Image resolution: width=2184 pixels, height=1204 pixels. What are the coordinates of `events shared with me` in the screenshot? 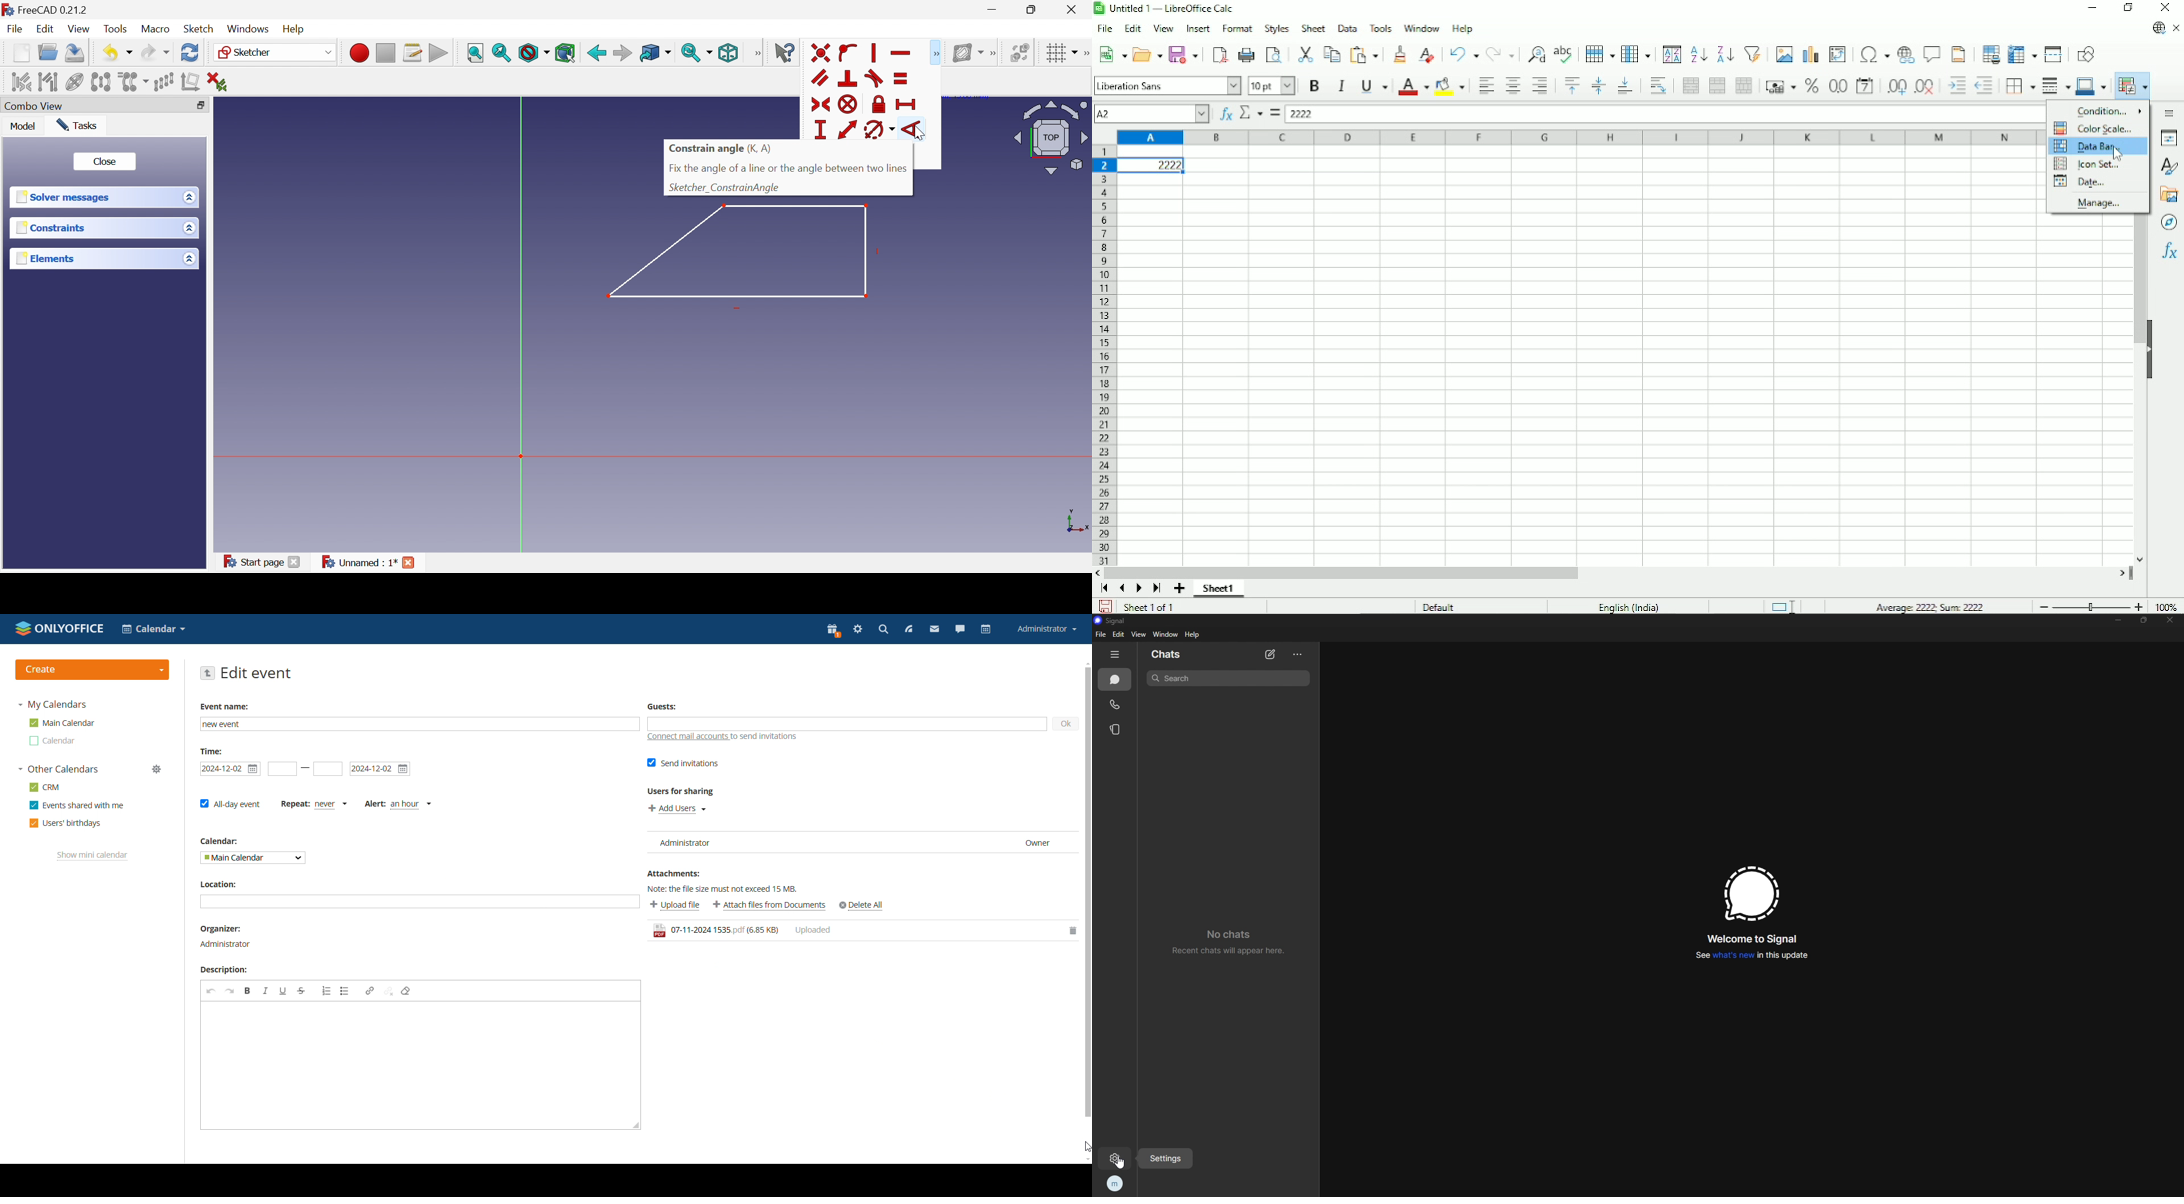 It's located at (76, 806).